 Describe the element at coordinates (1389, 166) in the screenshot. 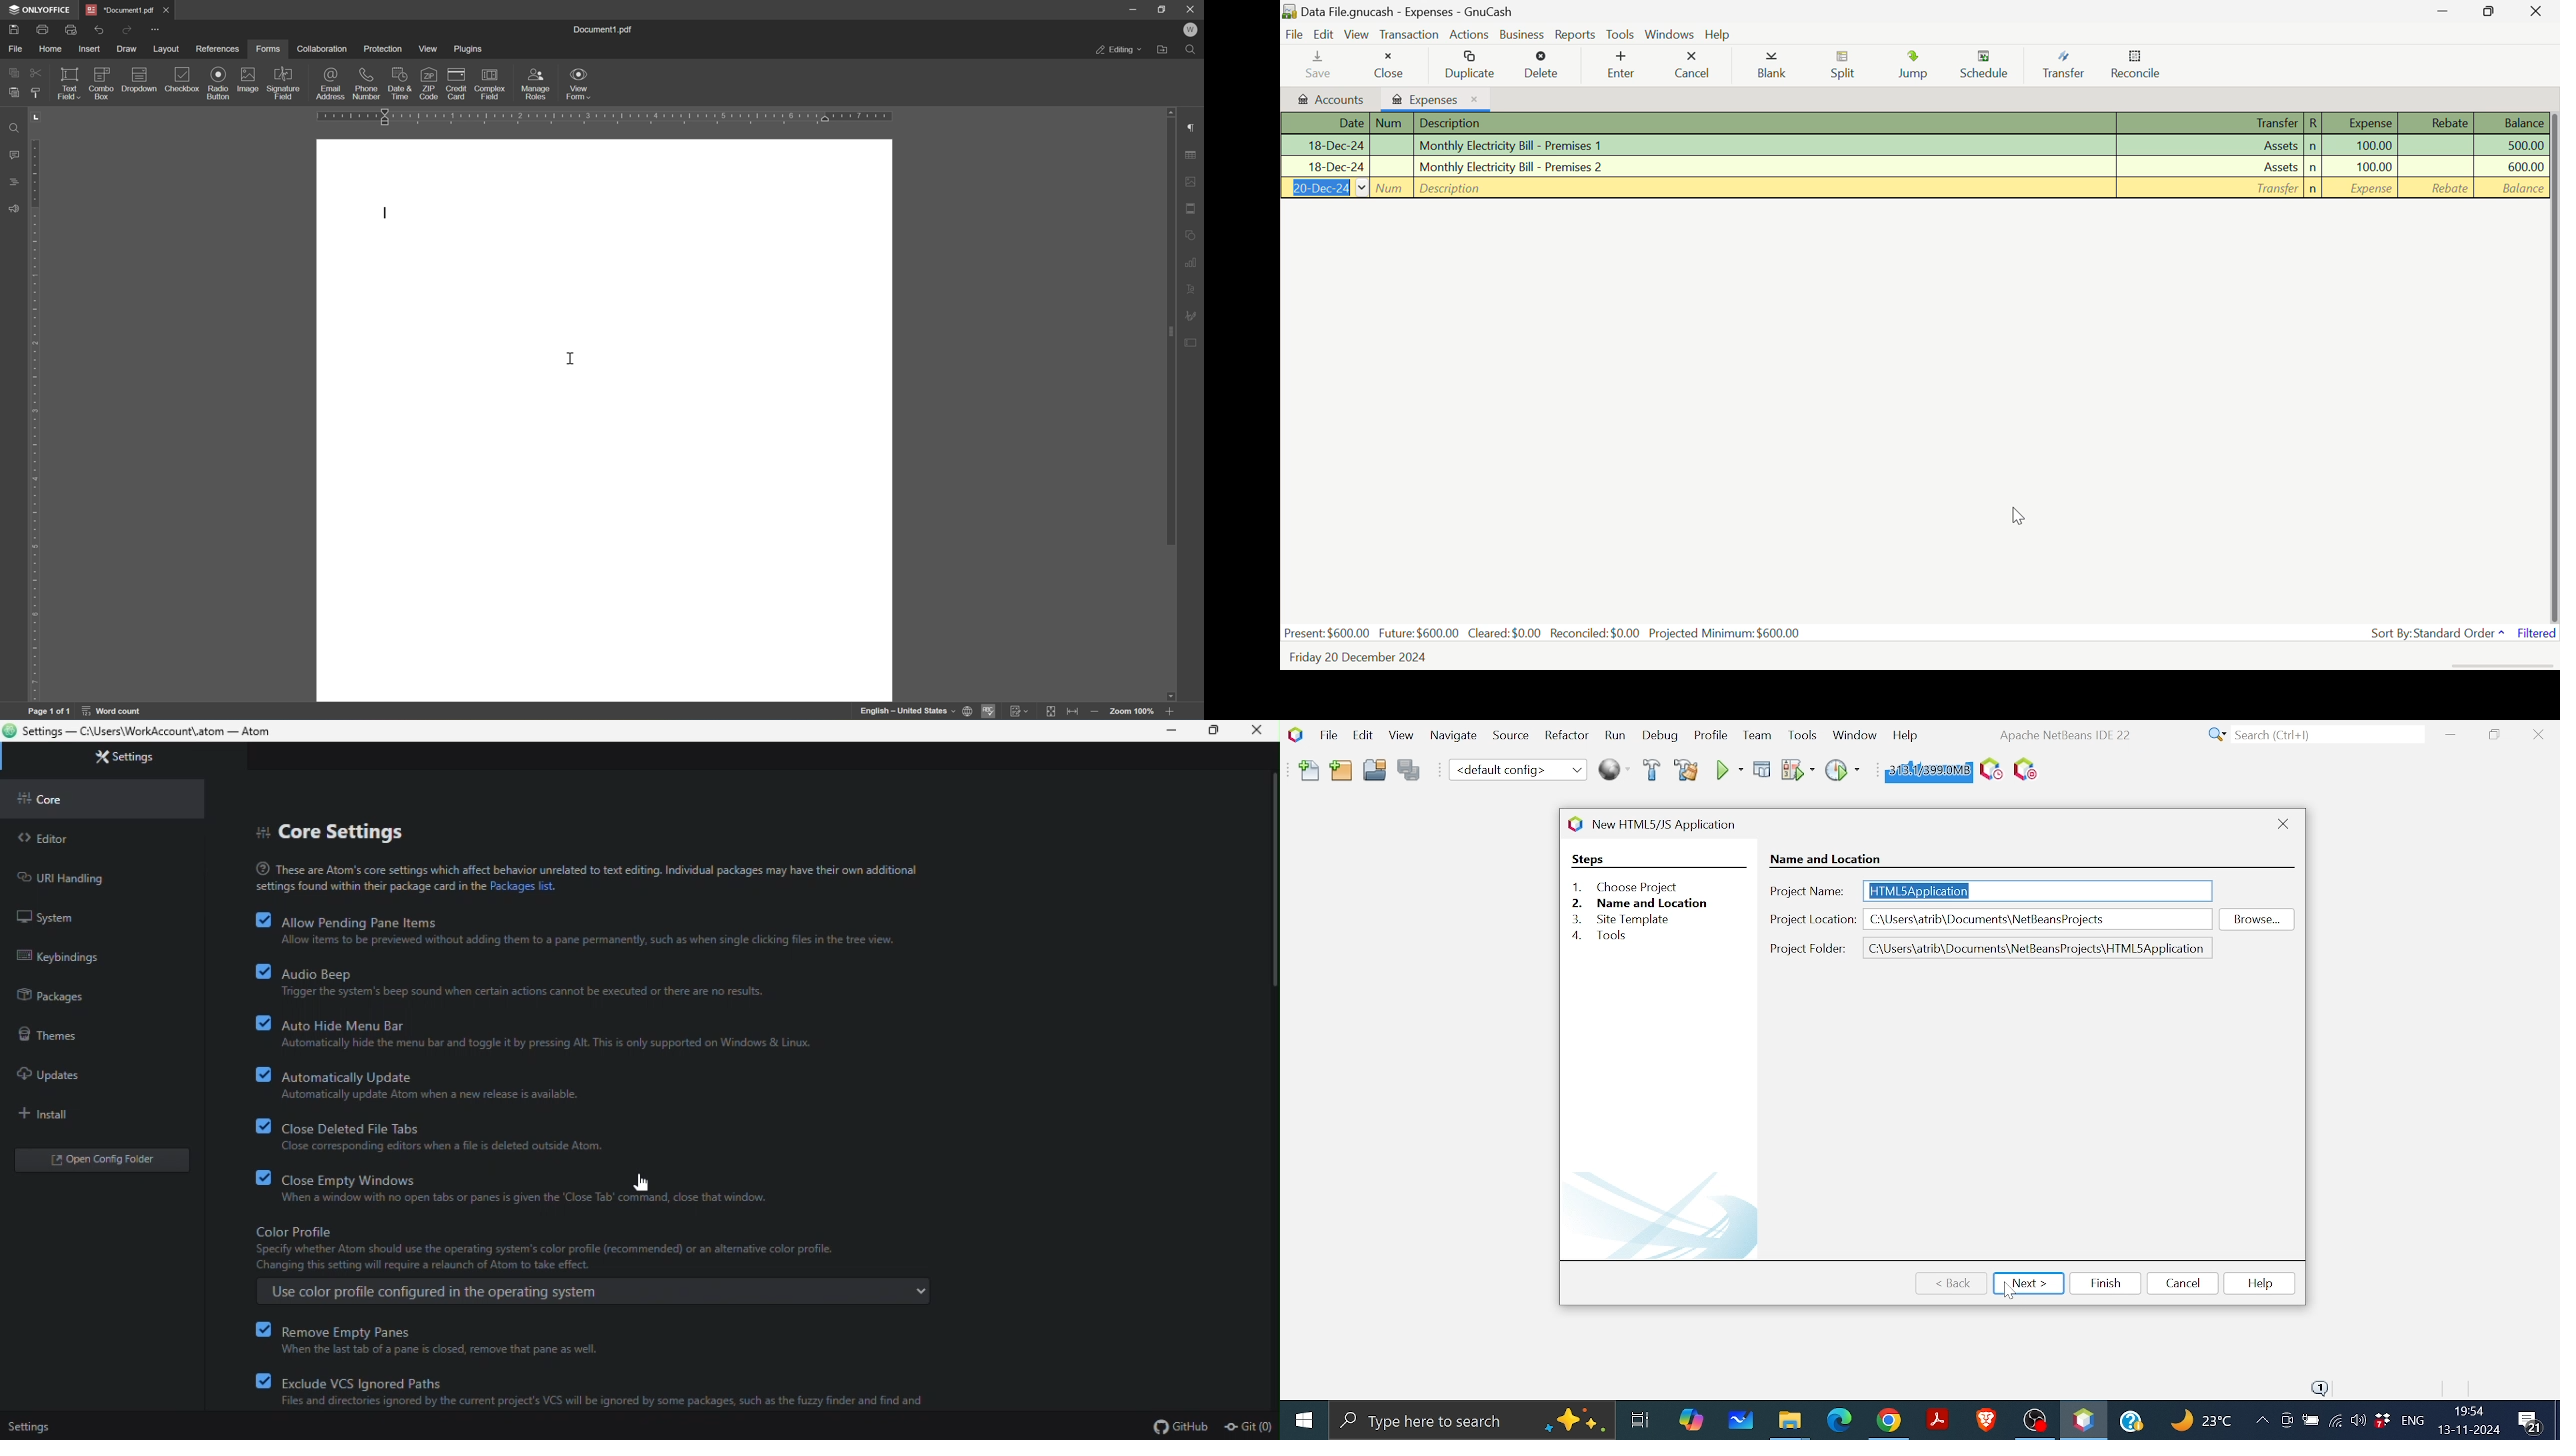

I see `Num` at that location.